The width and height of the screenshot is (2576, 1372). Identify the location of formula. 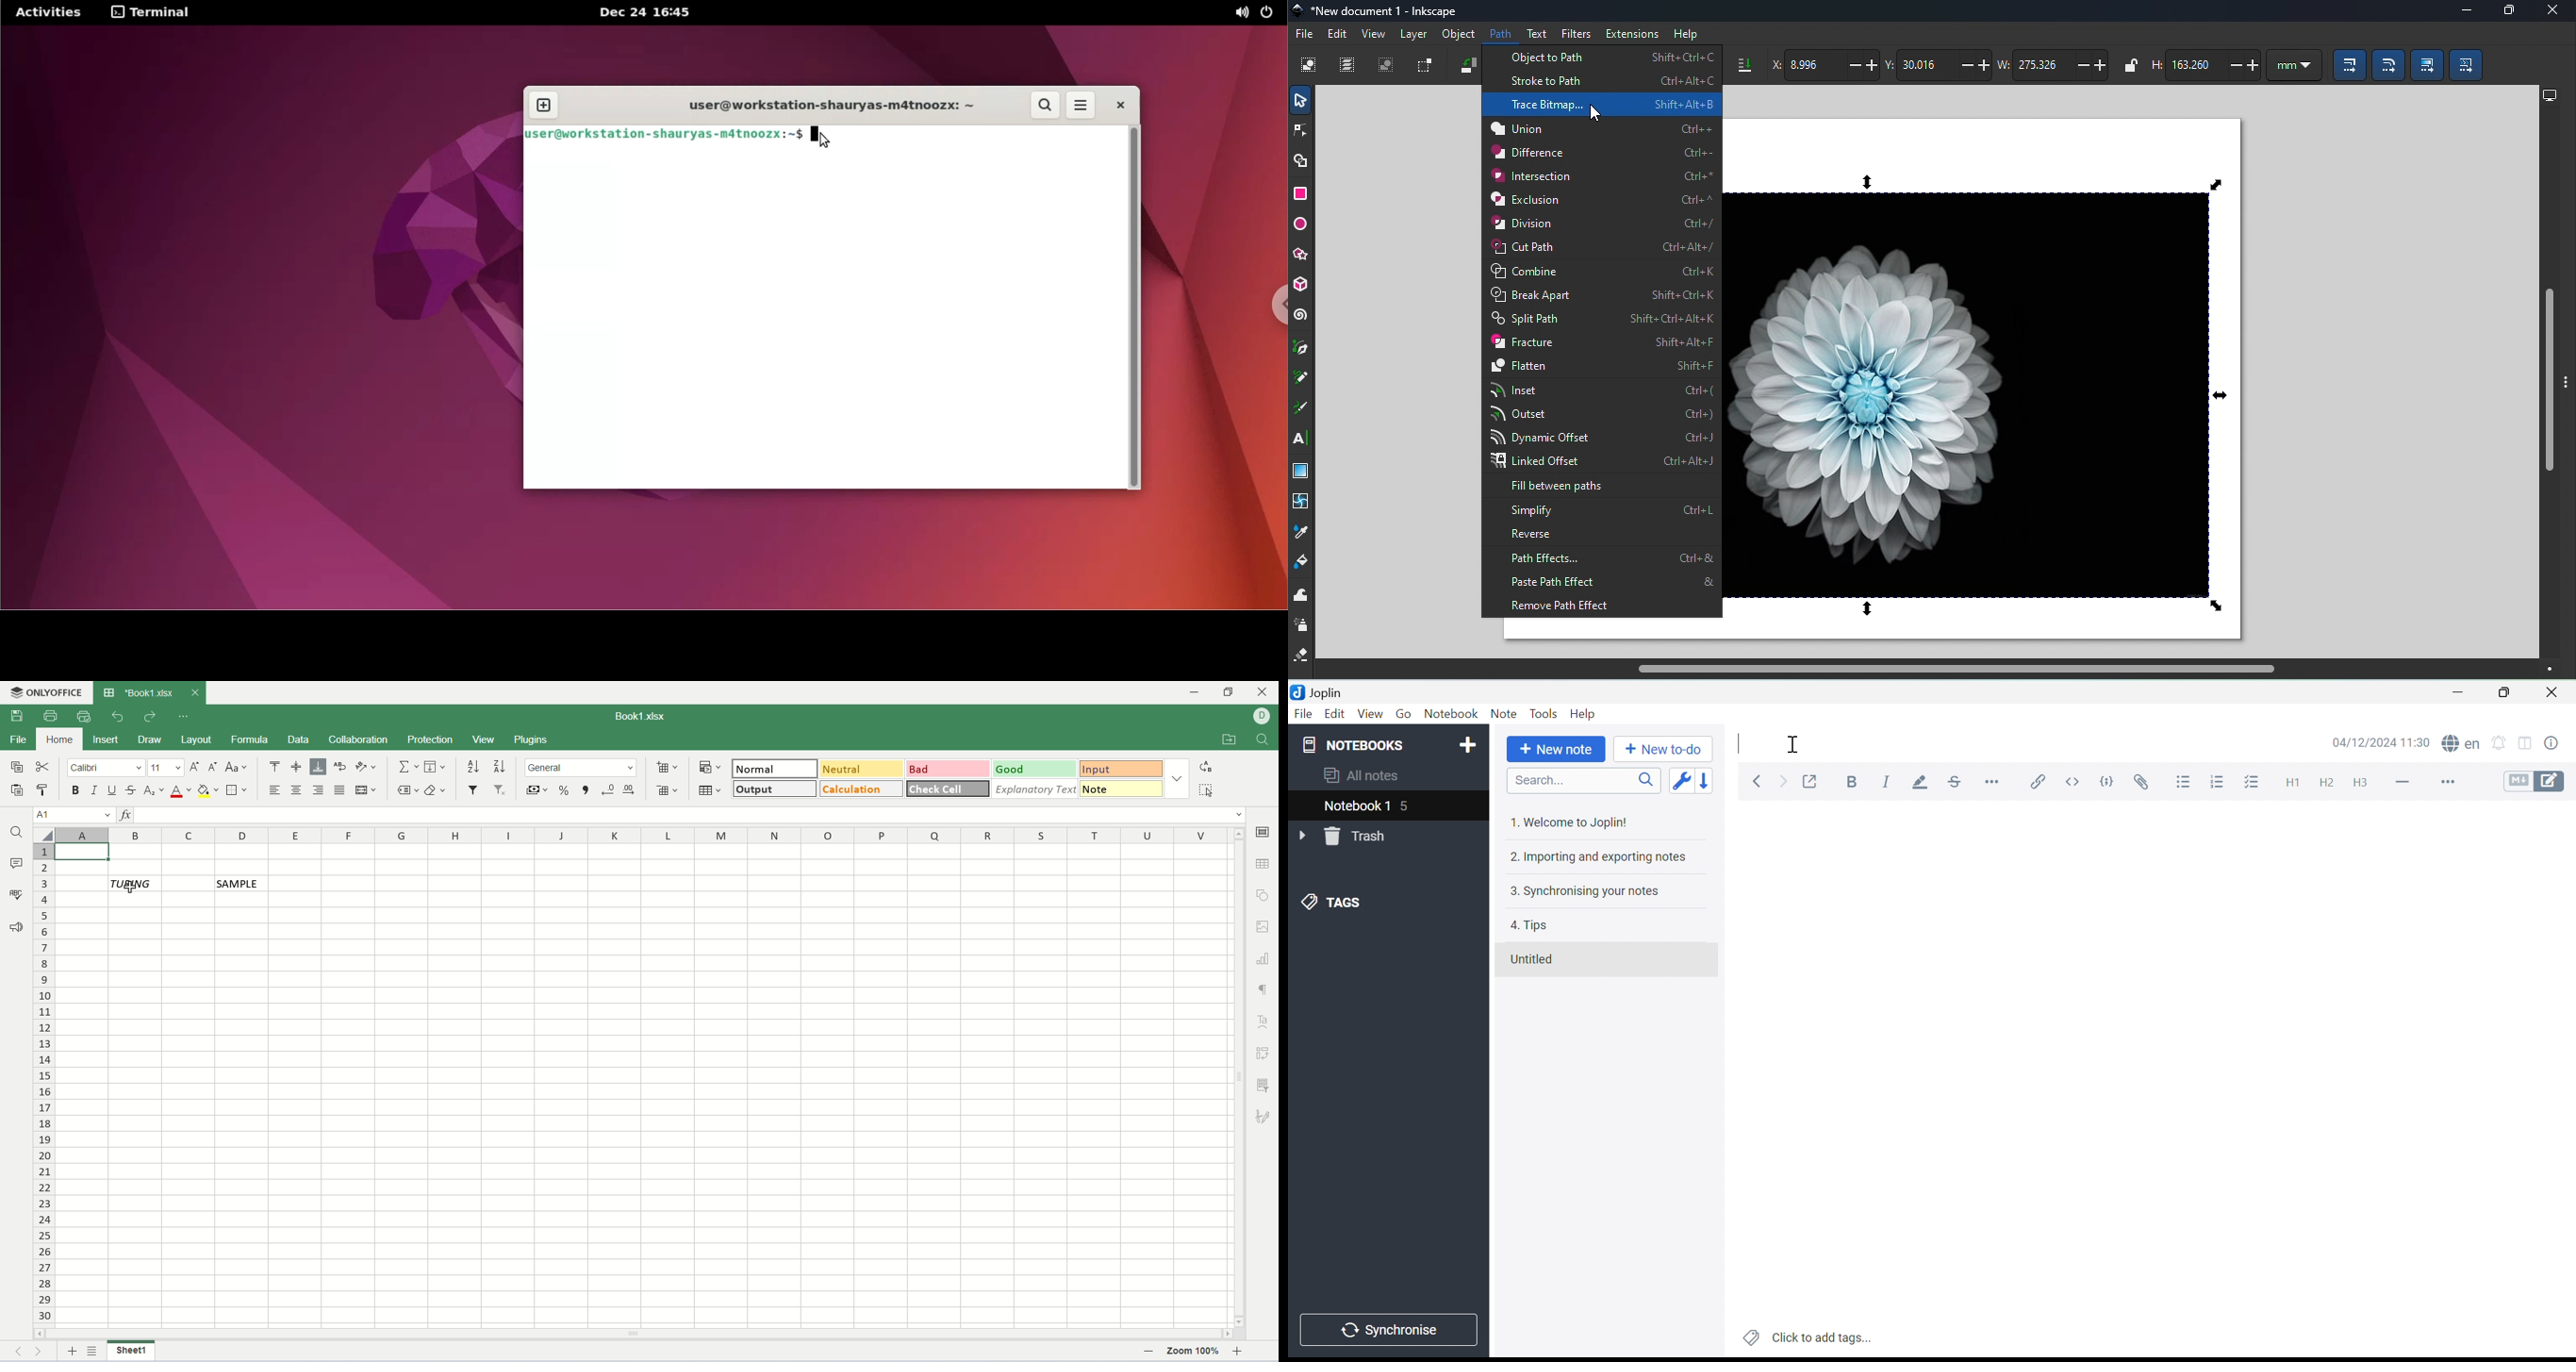
(251, 741).